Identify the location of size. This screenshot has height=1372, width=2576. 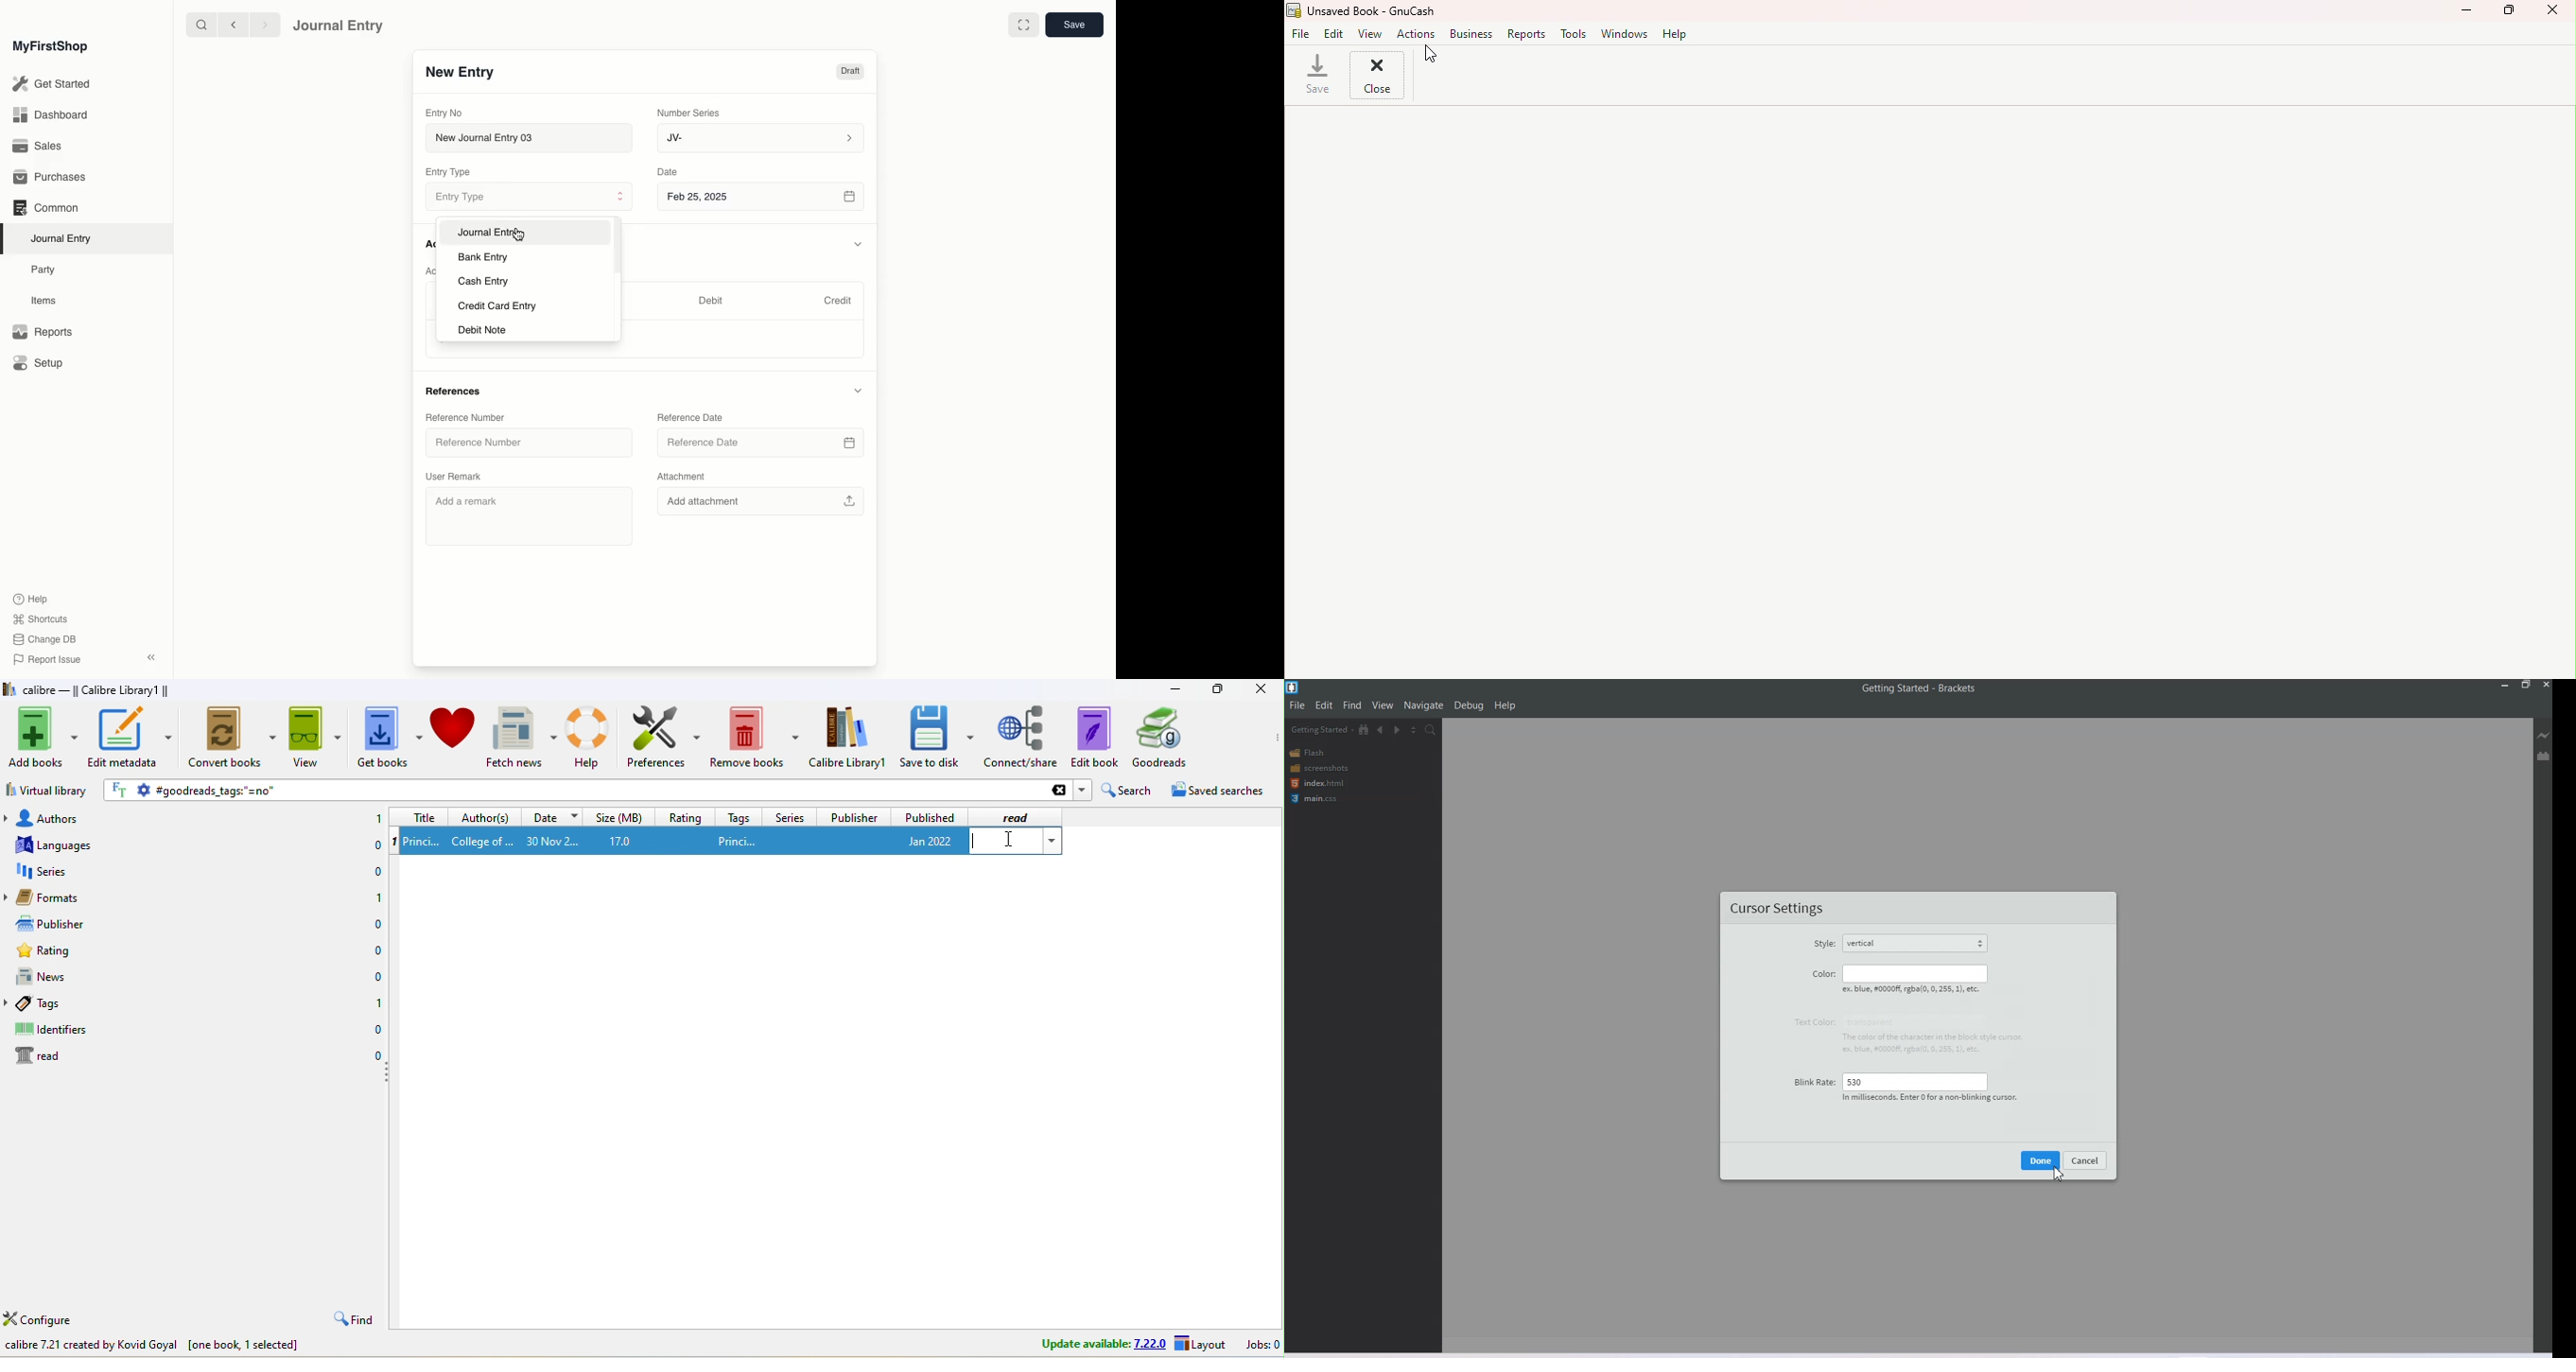
(618, 816).